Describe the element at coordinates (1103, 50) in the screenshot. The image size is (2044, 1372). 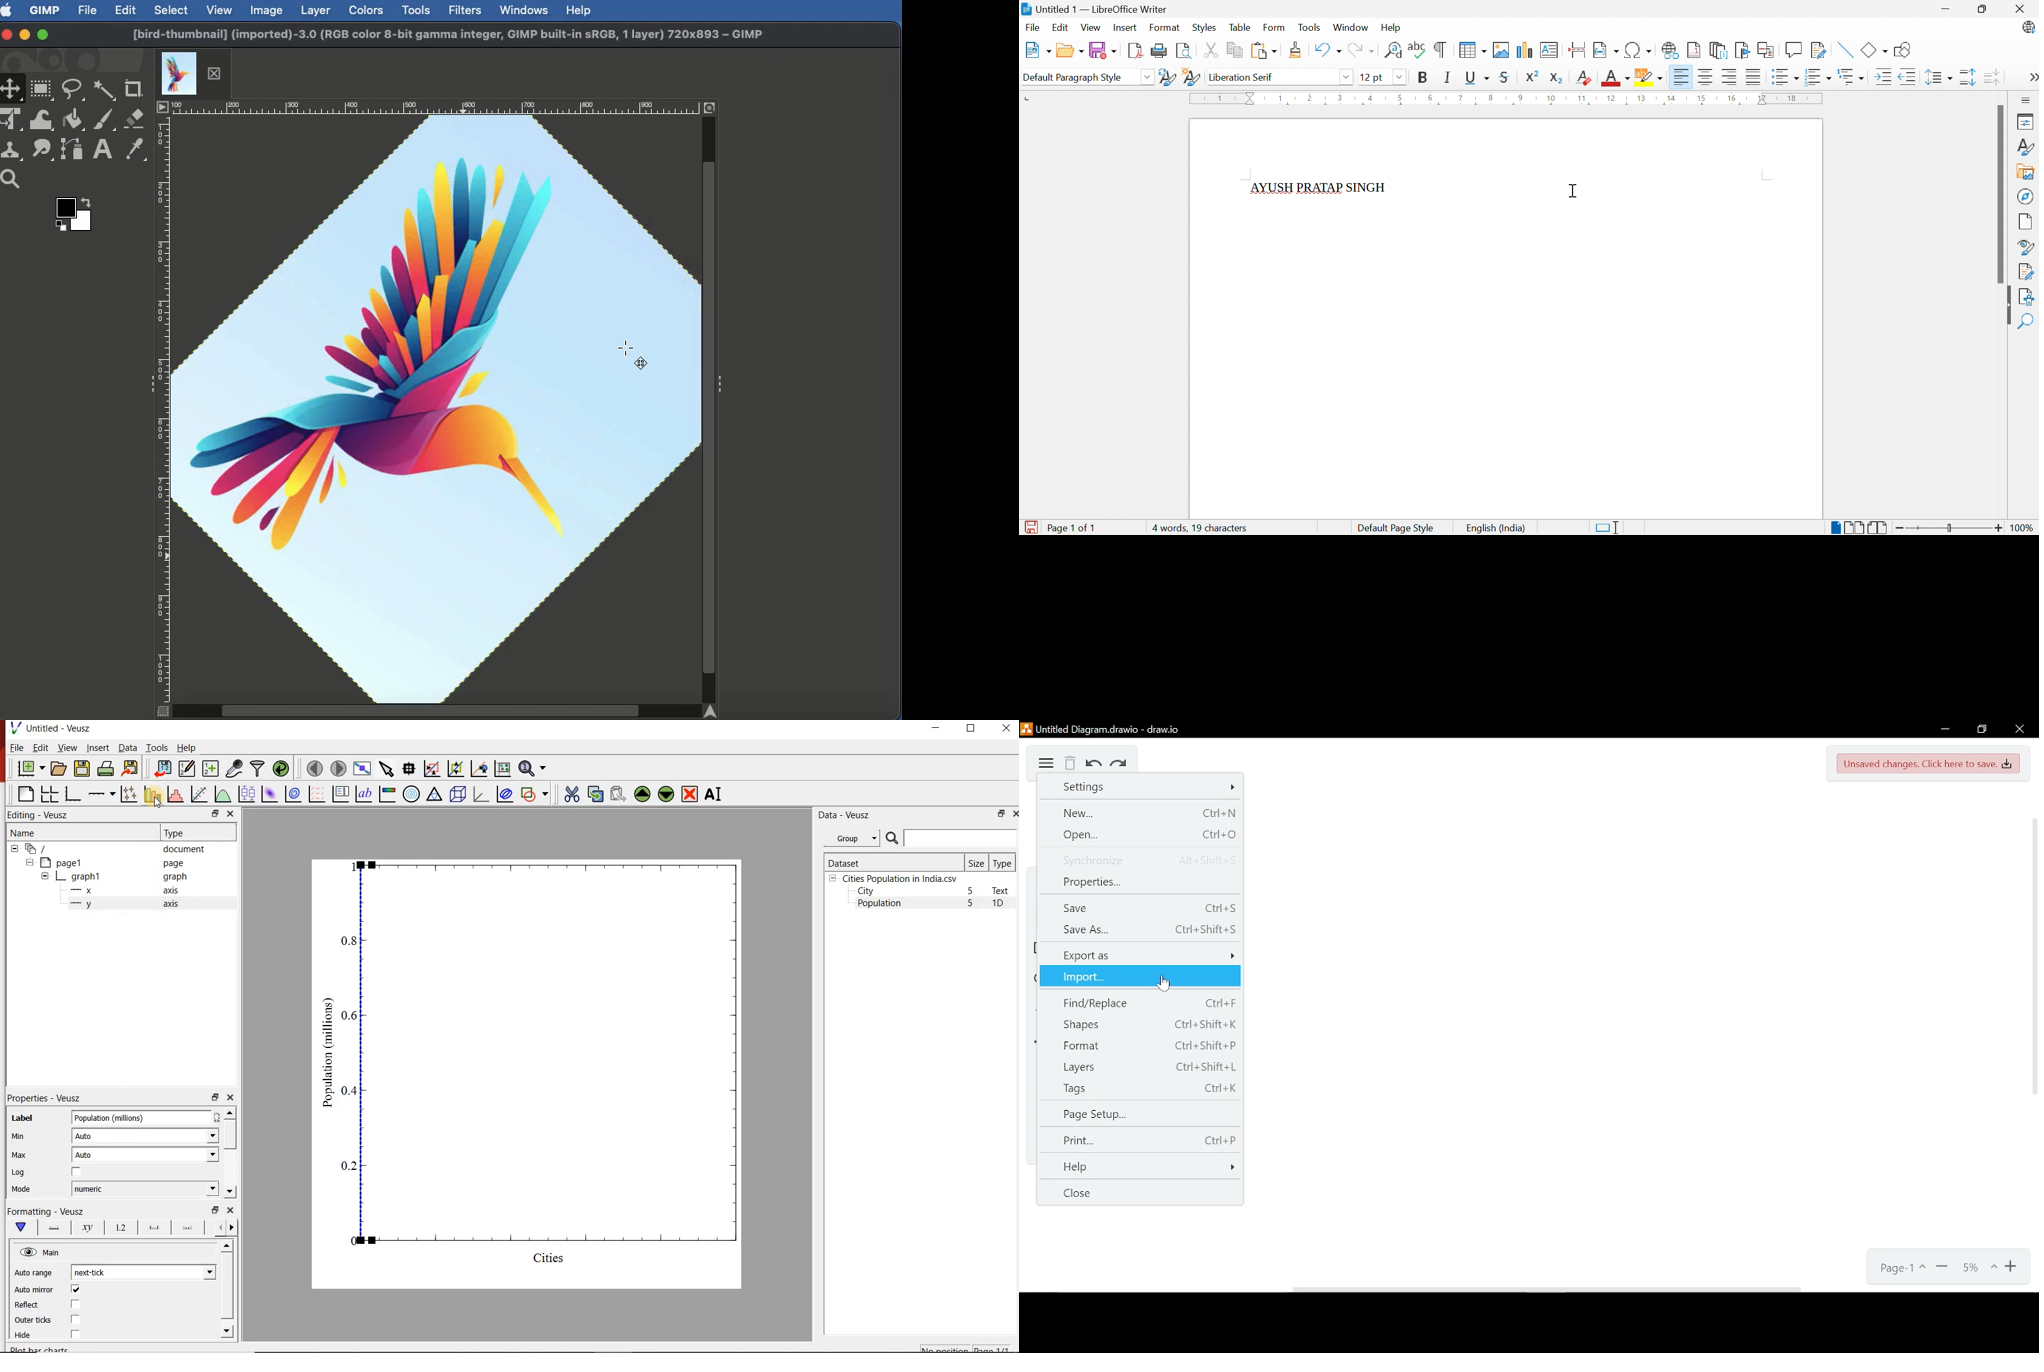
I see `Save` at that location.